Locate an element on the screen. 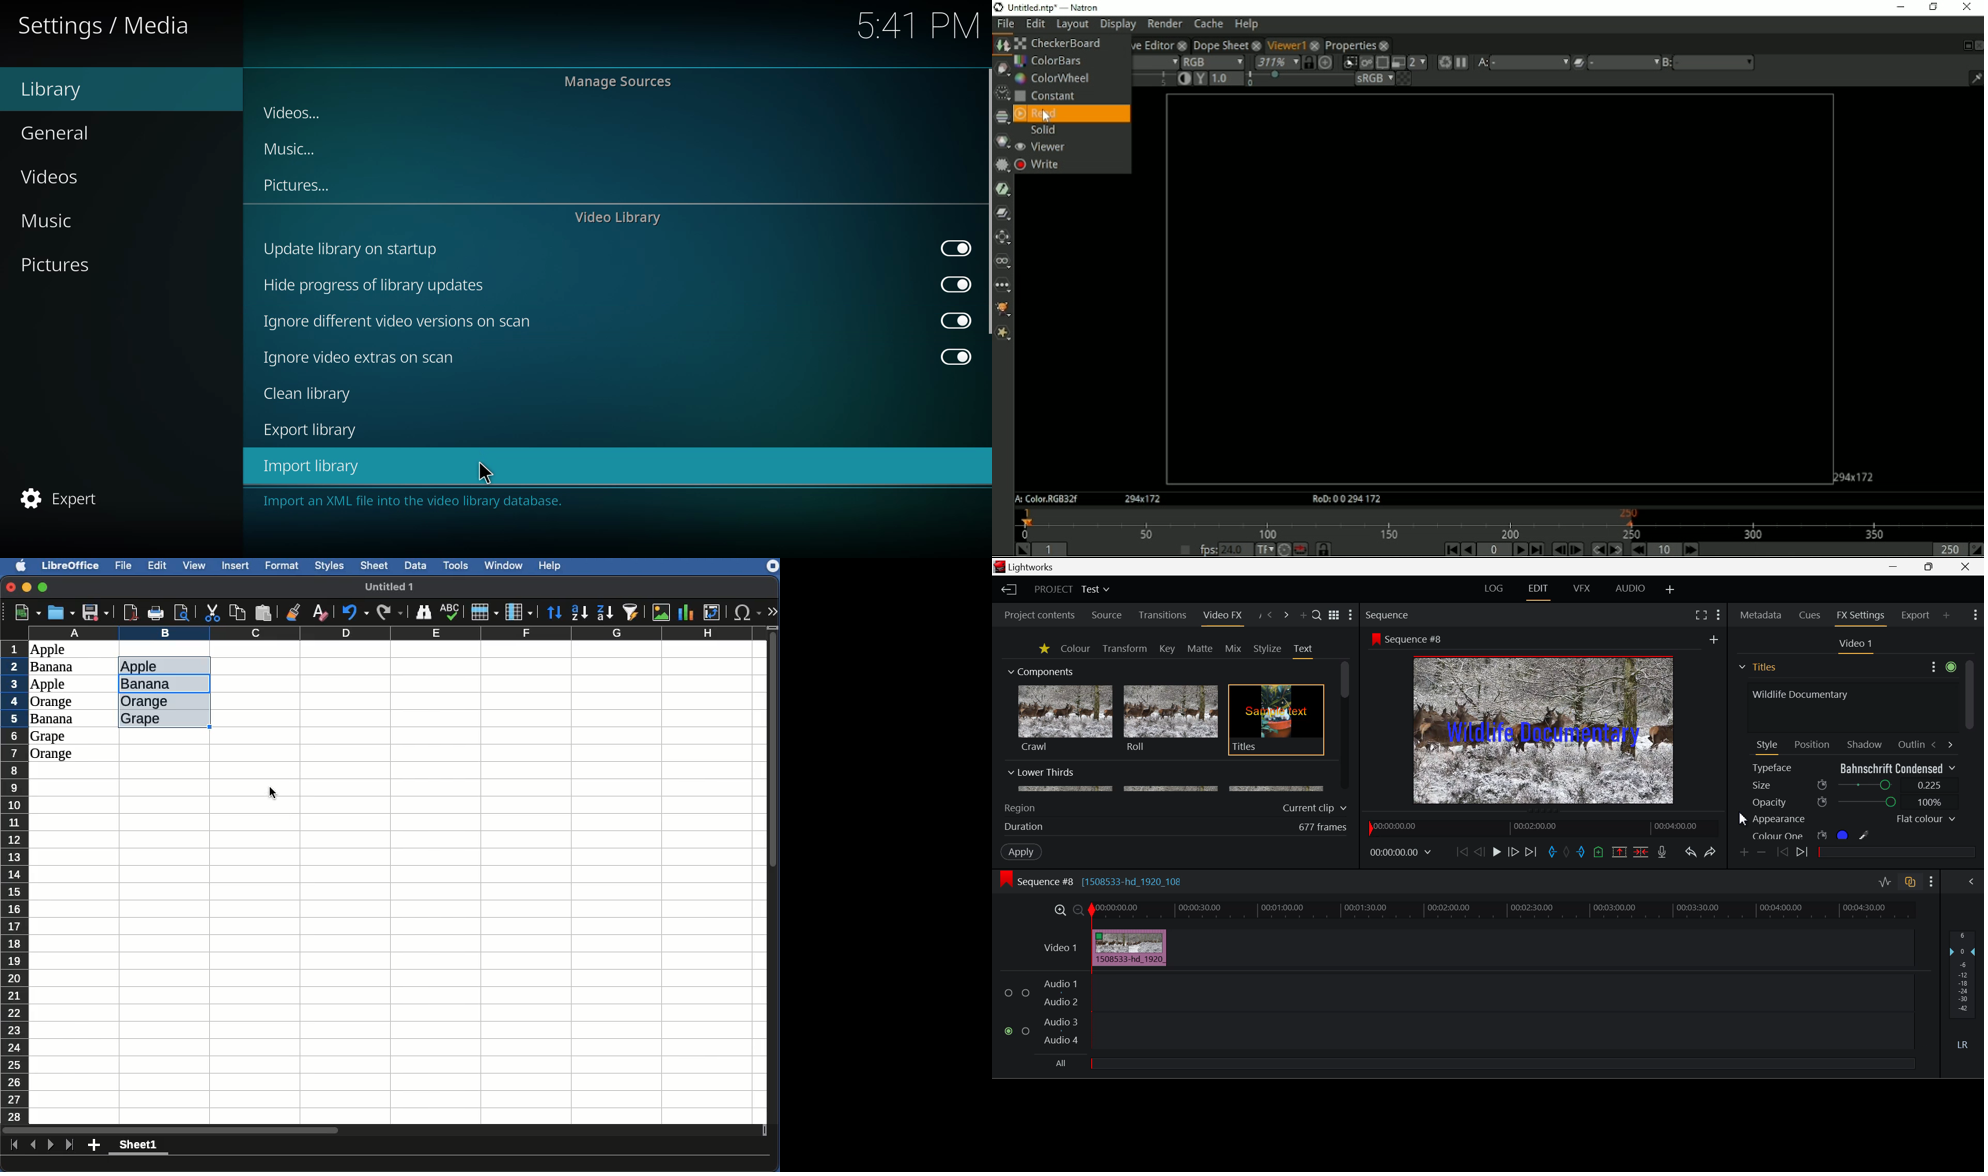 The width and height of the screenshot is (1988, 1176). Row is located at coordinates (485, 612).